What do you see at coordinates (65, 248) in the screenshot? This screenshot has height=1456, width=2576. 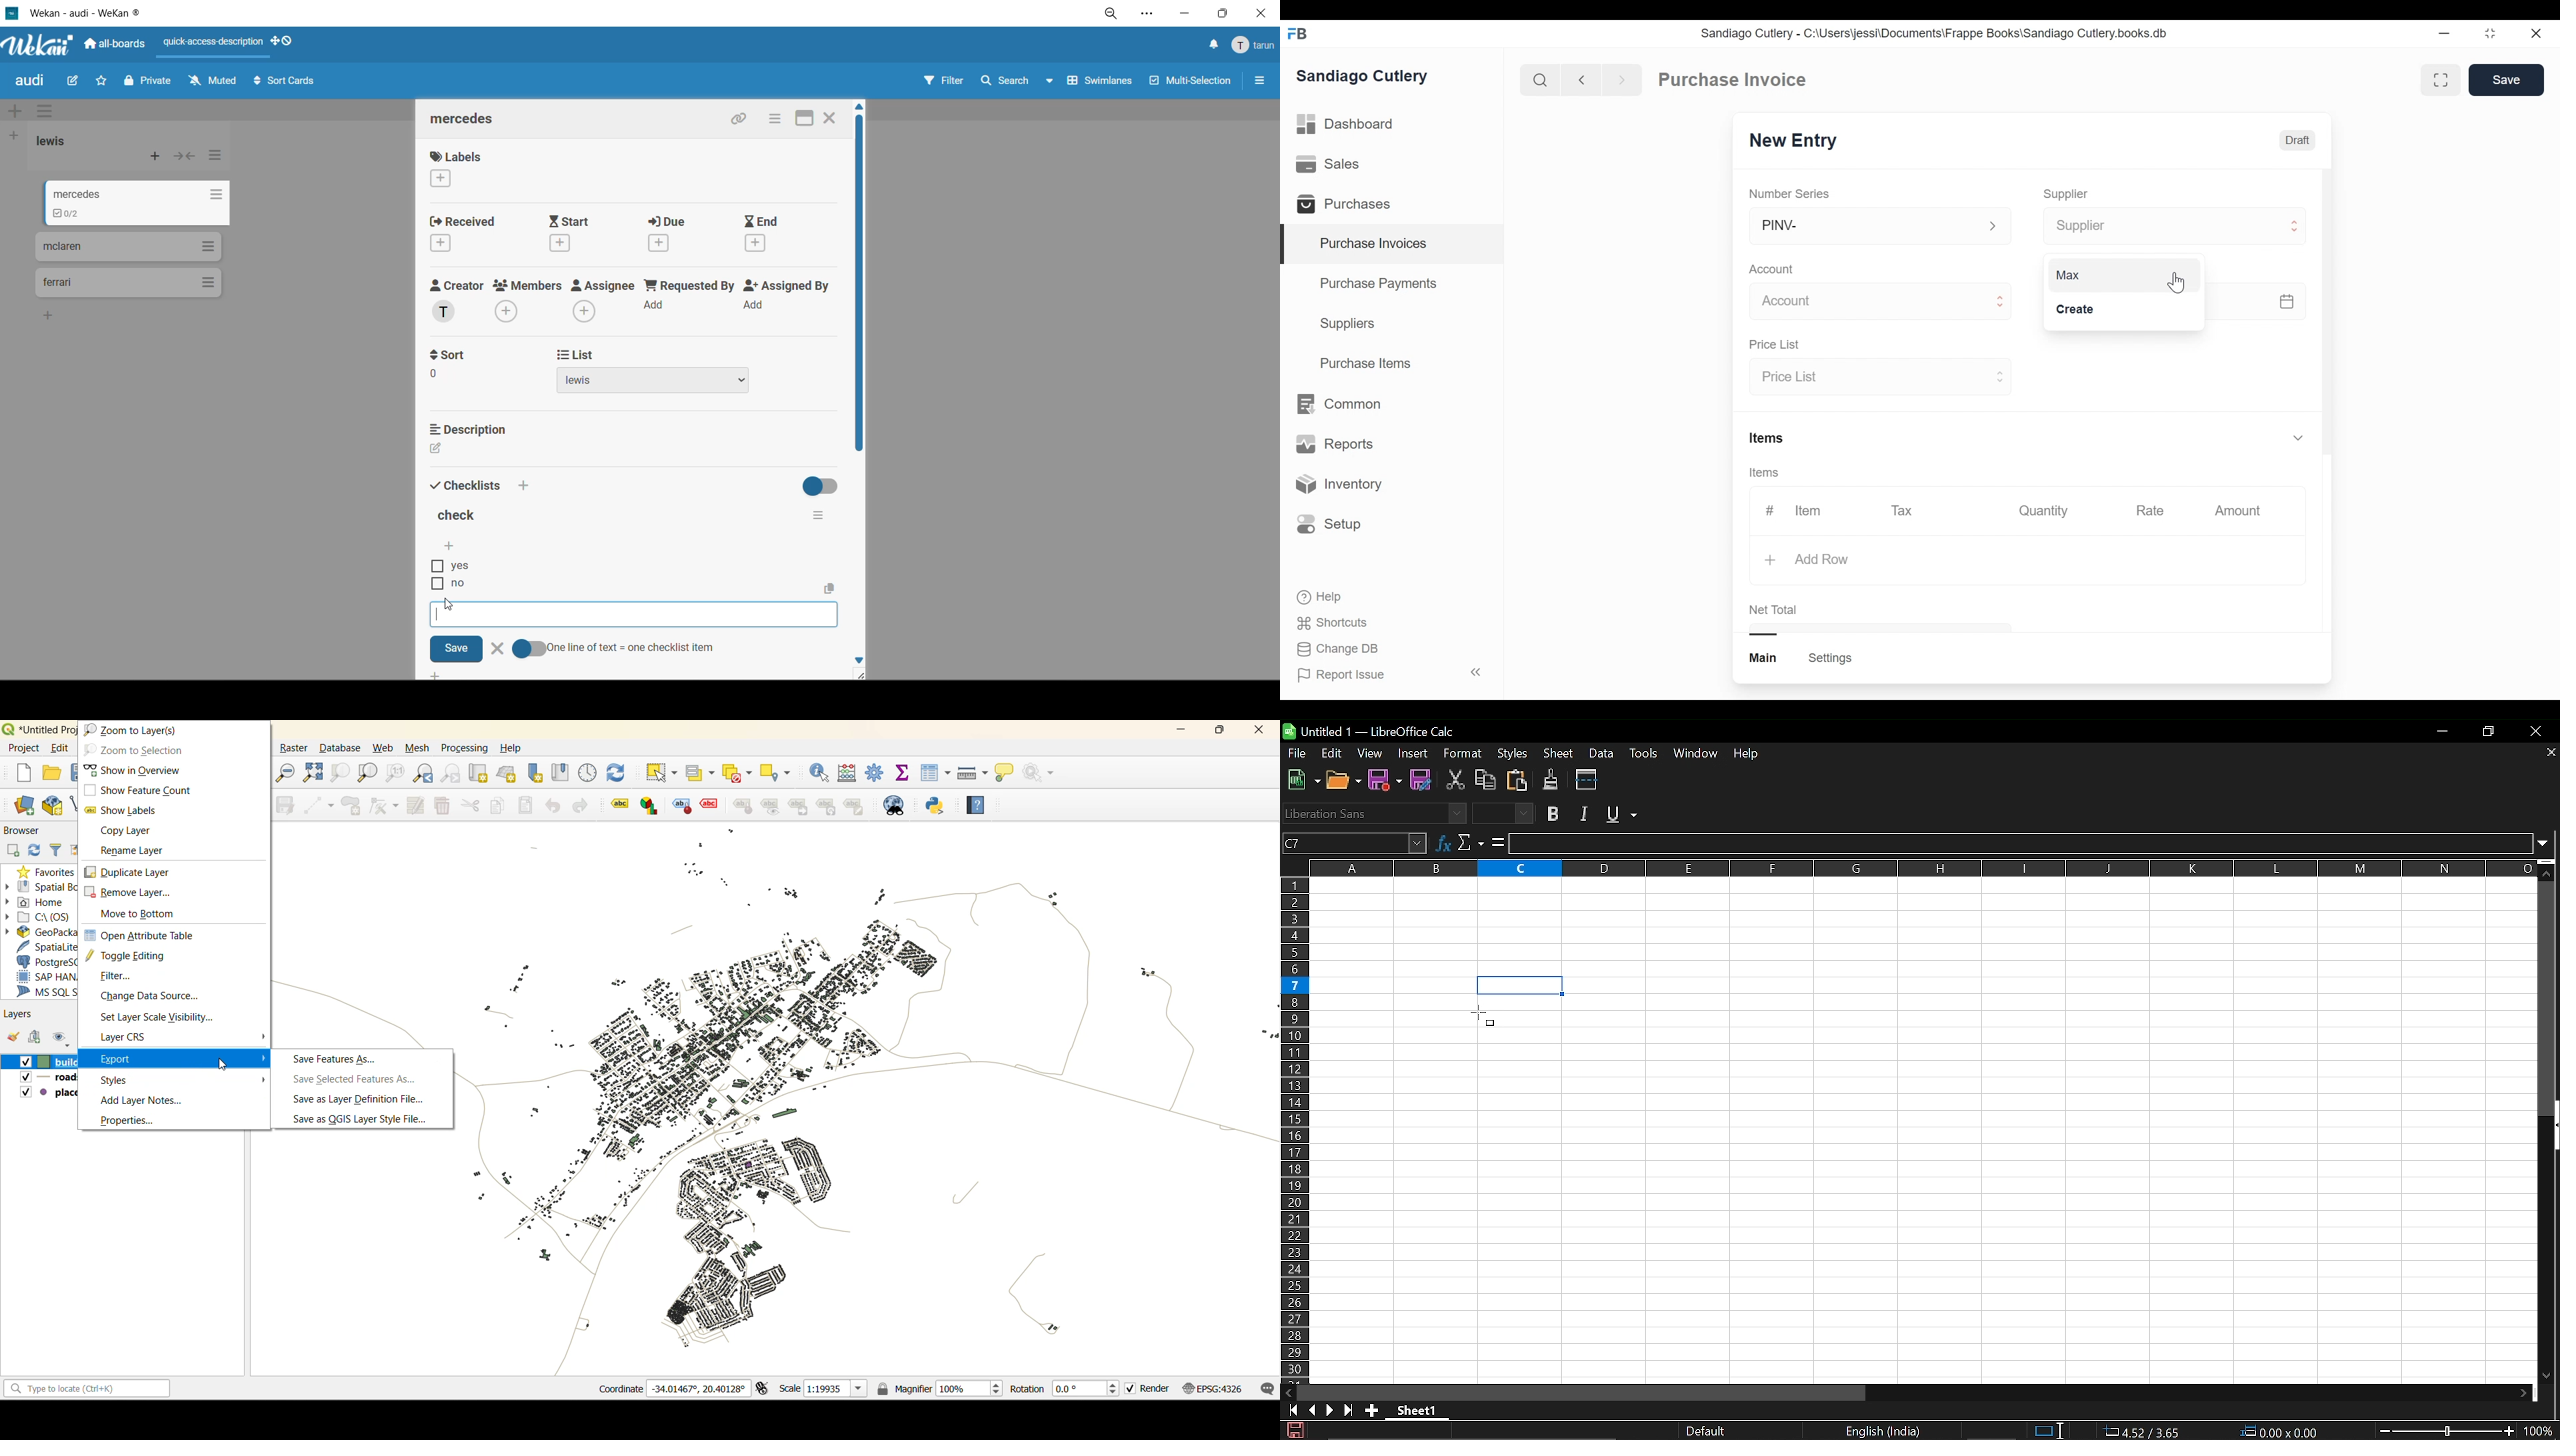 I see `mclaren` at bounding box center [65, 248].